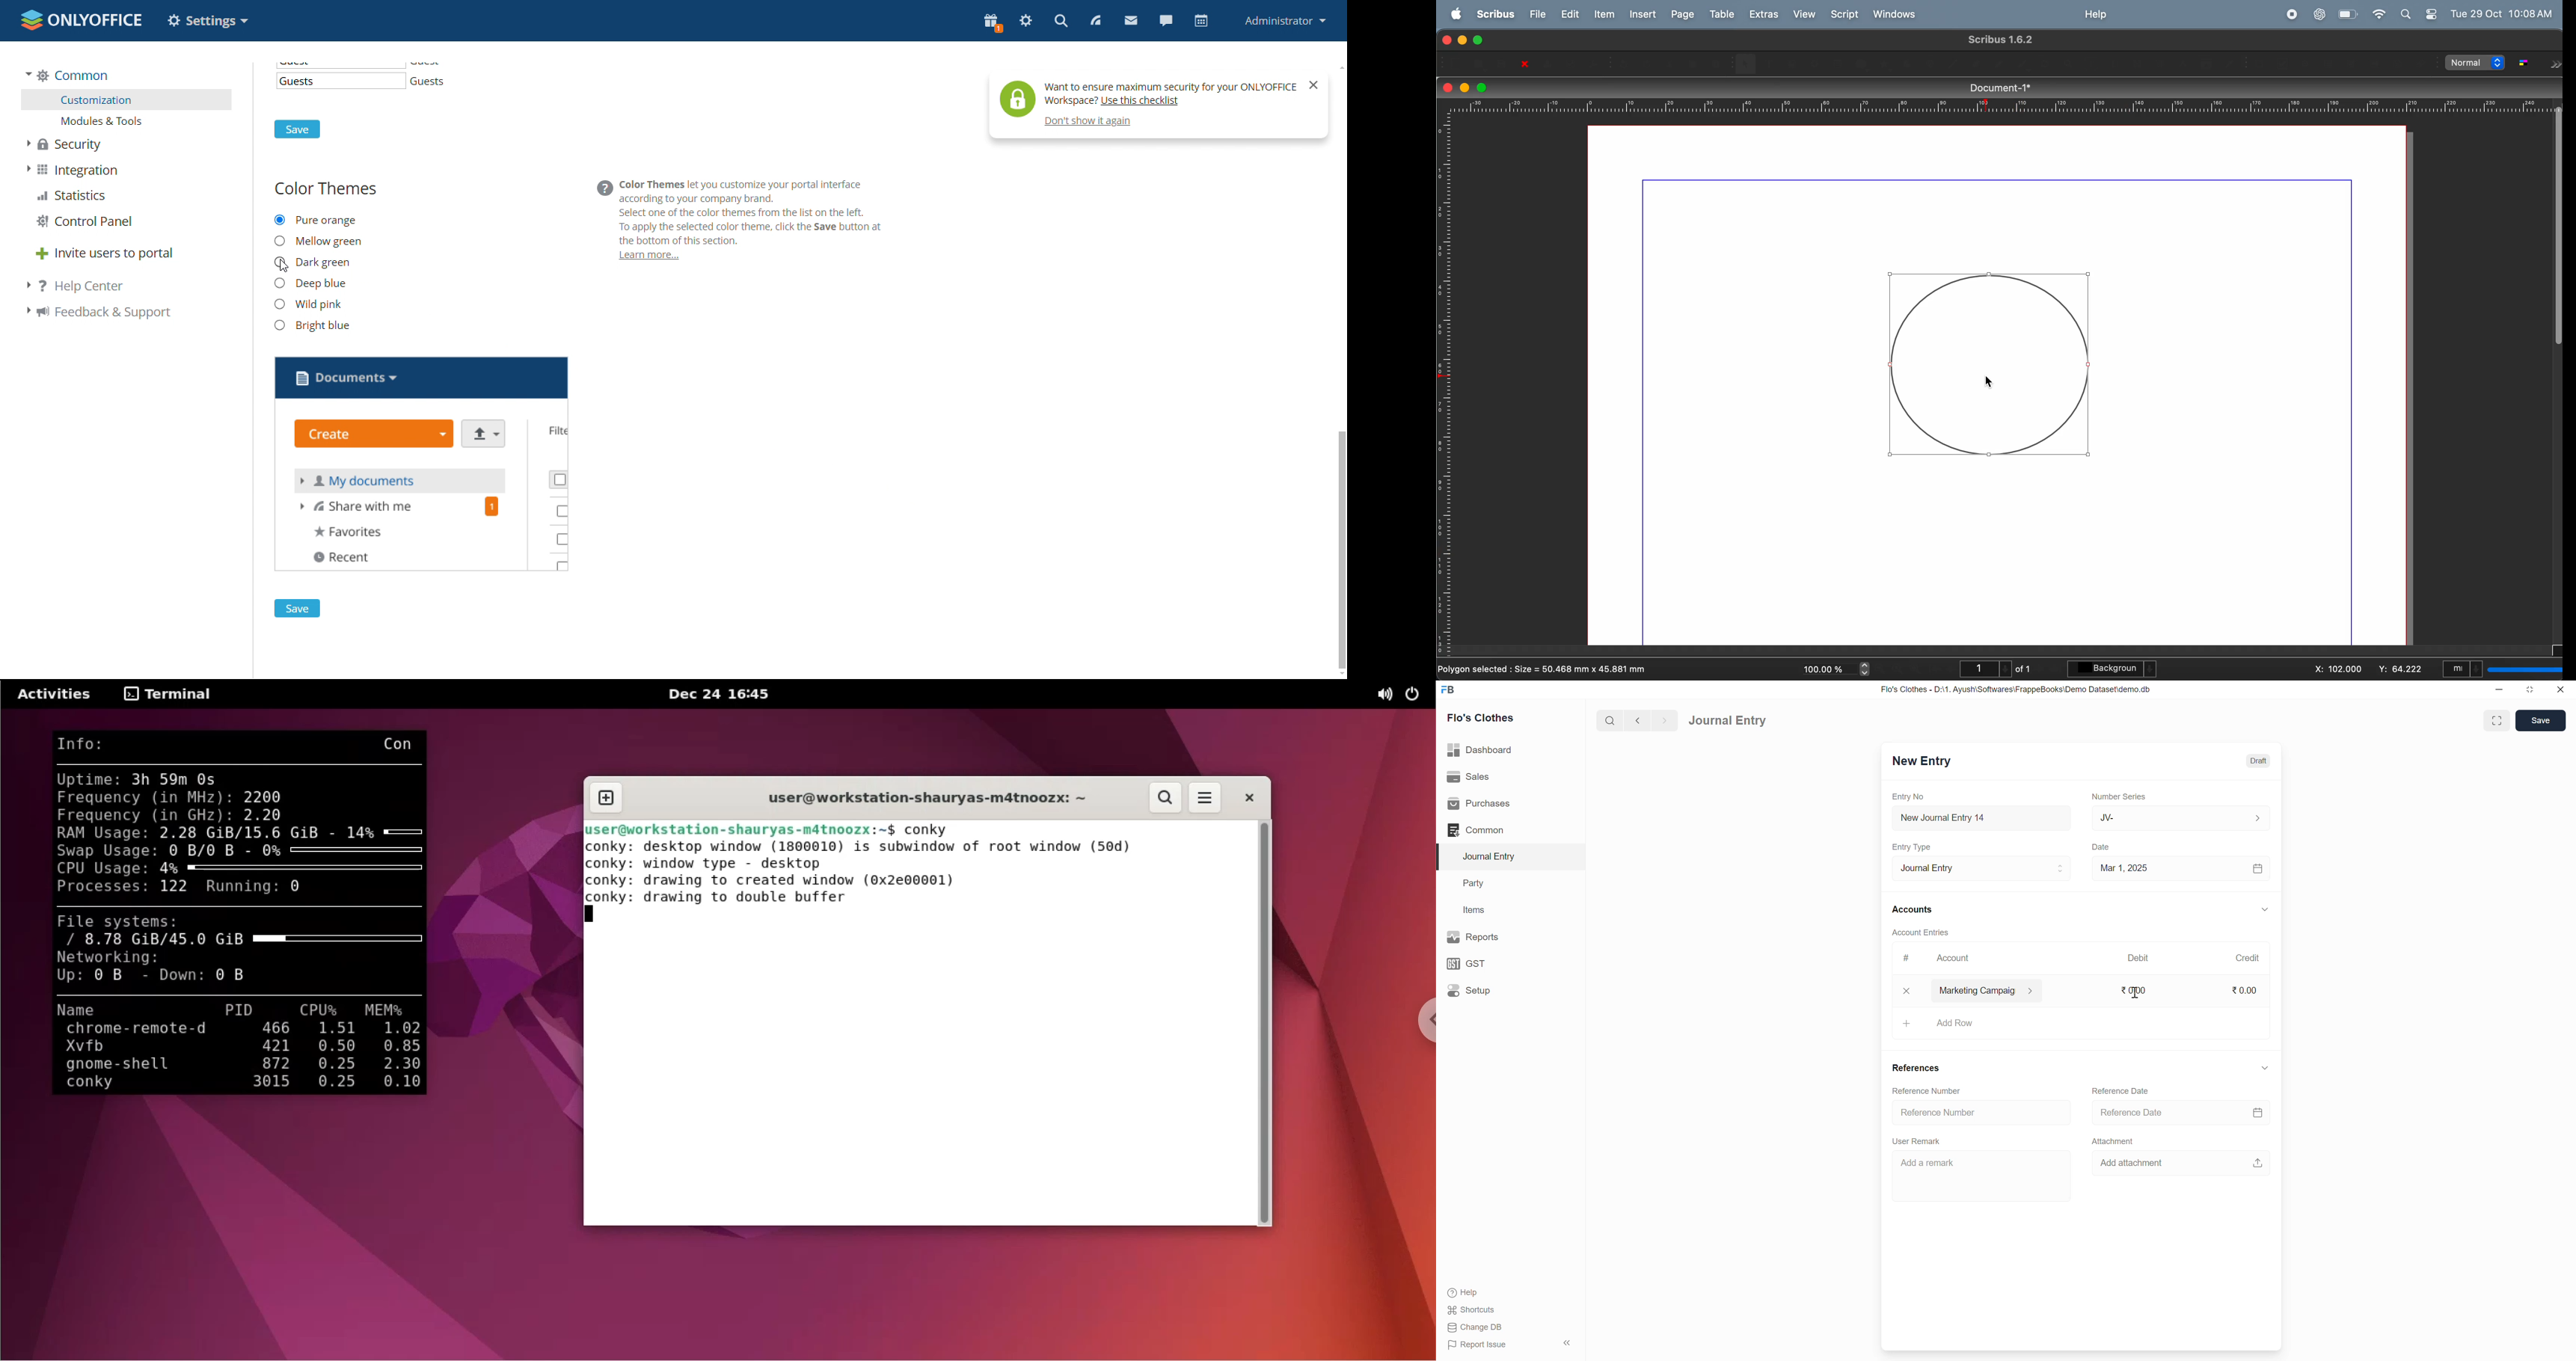  Describe the element at coordinates (288, 271) in the screenshot. I see `cursor` at that location.